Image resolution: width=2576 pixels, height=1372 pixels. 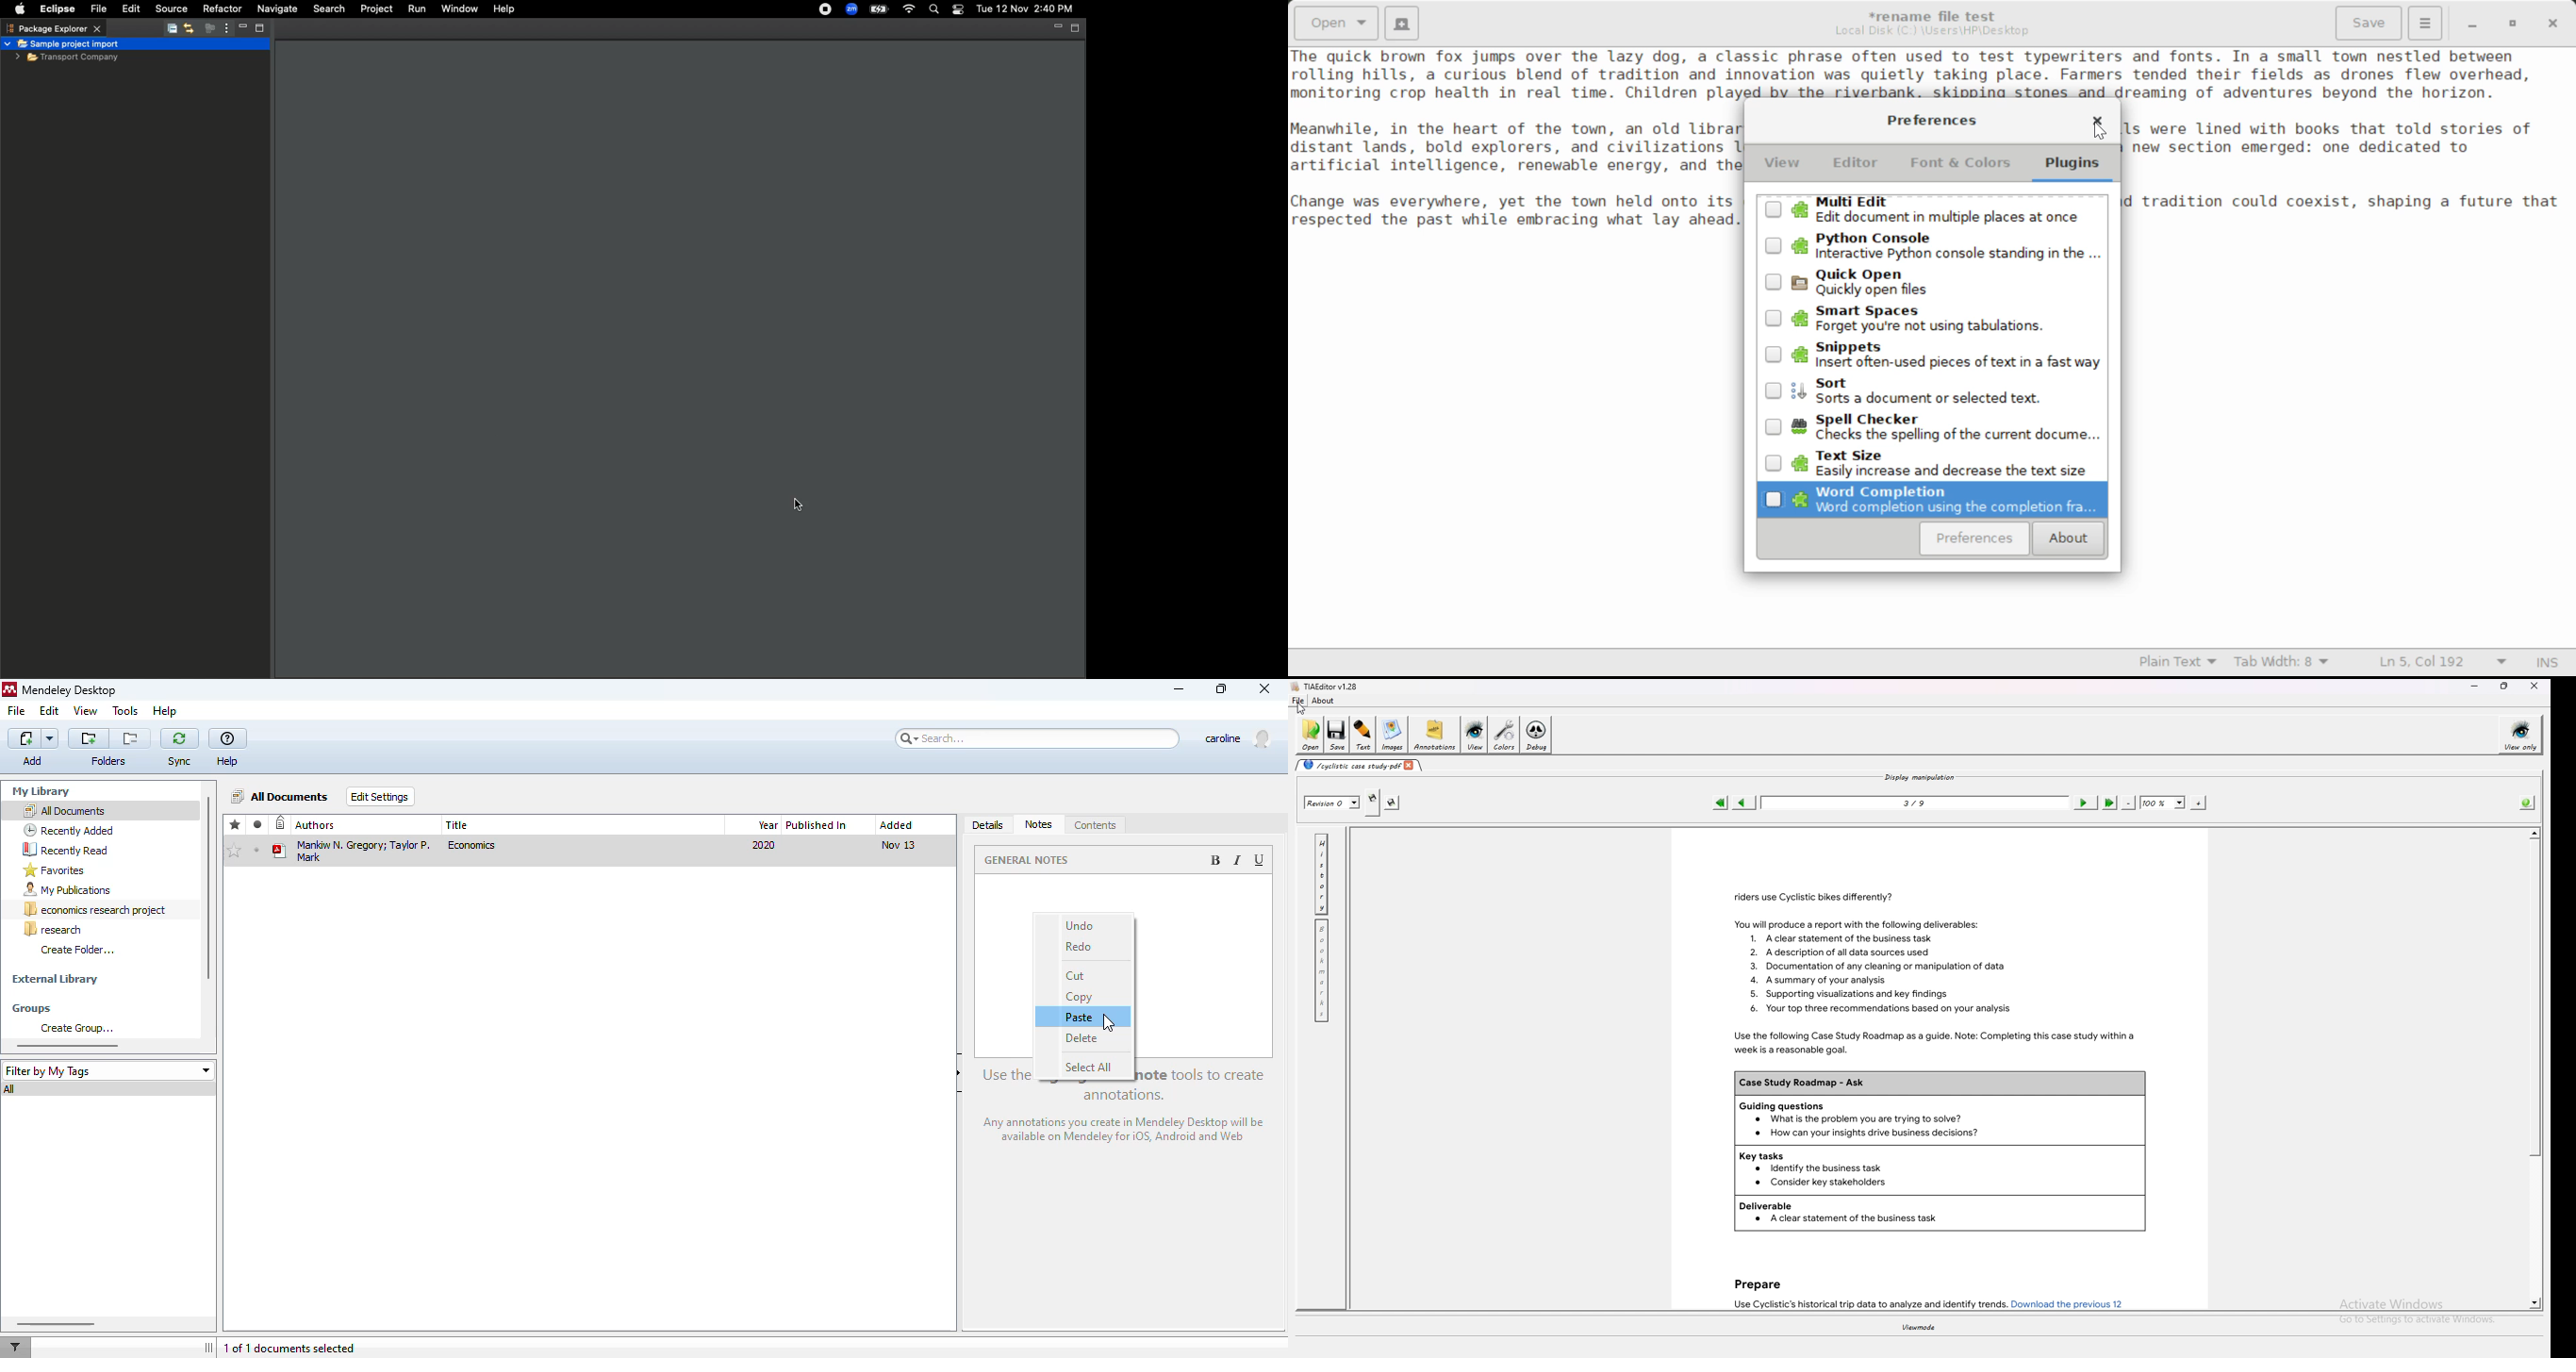 I want to click on remove the current folder, so click(x=131, y=738).